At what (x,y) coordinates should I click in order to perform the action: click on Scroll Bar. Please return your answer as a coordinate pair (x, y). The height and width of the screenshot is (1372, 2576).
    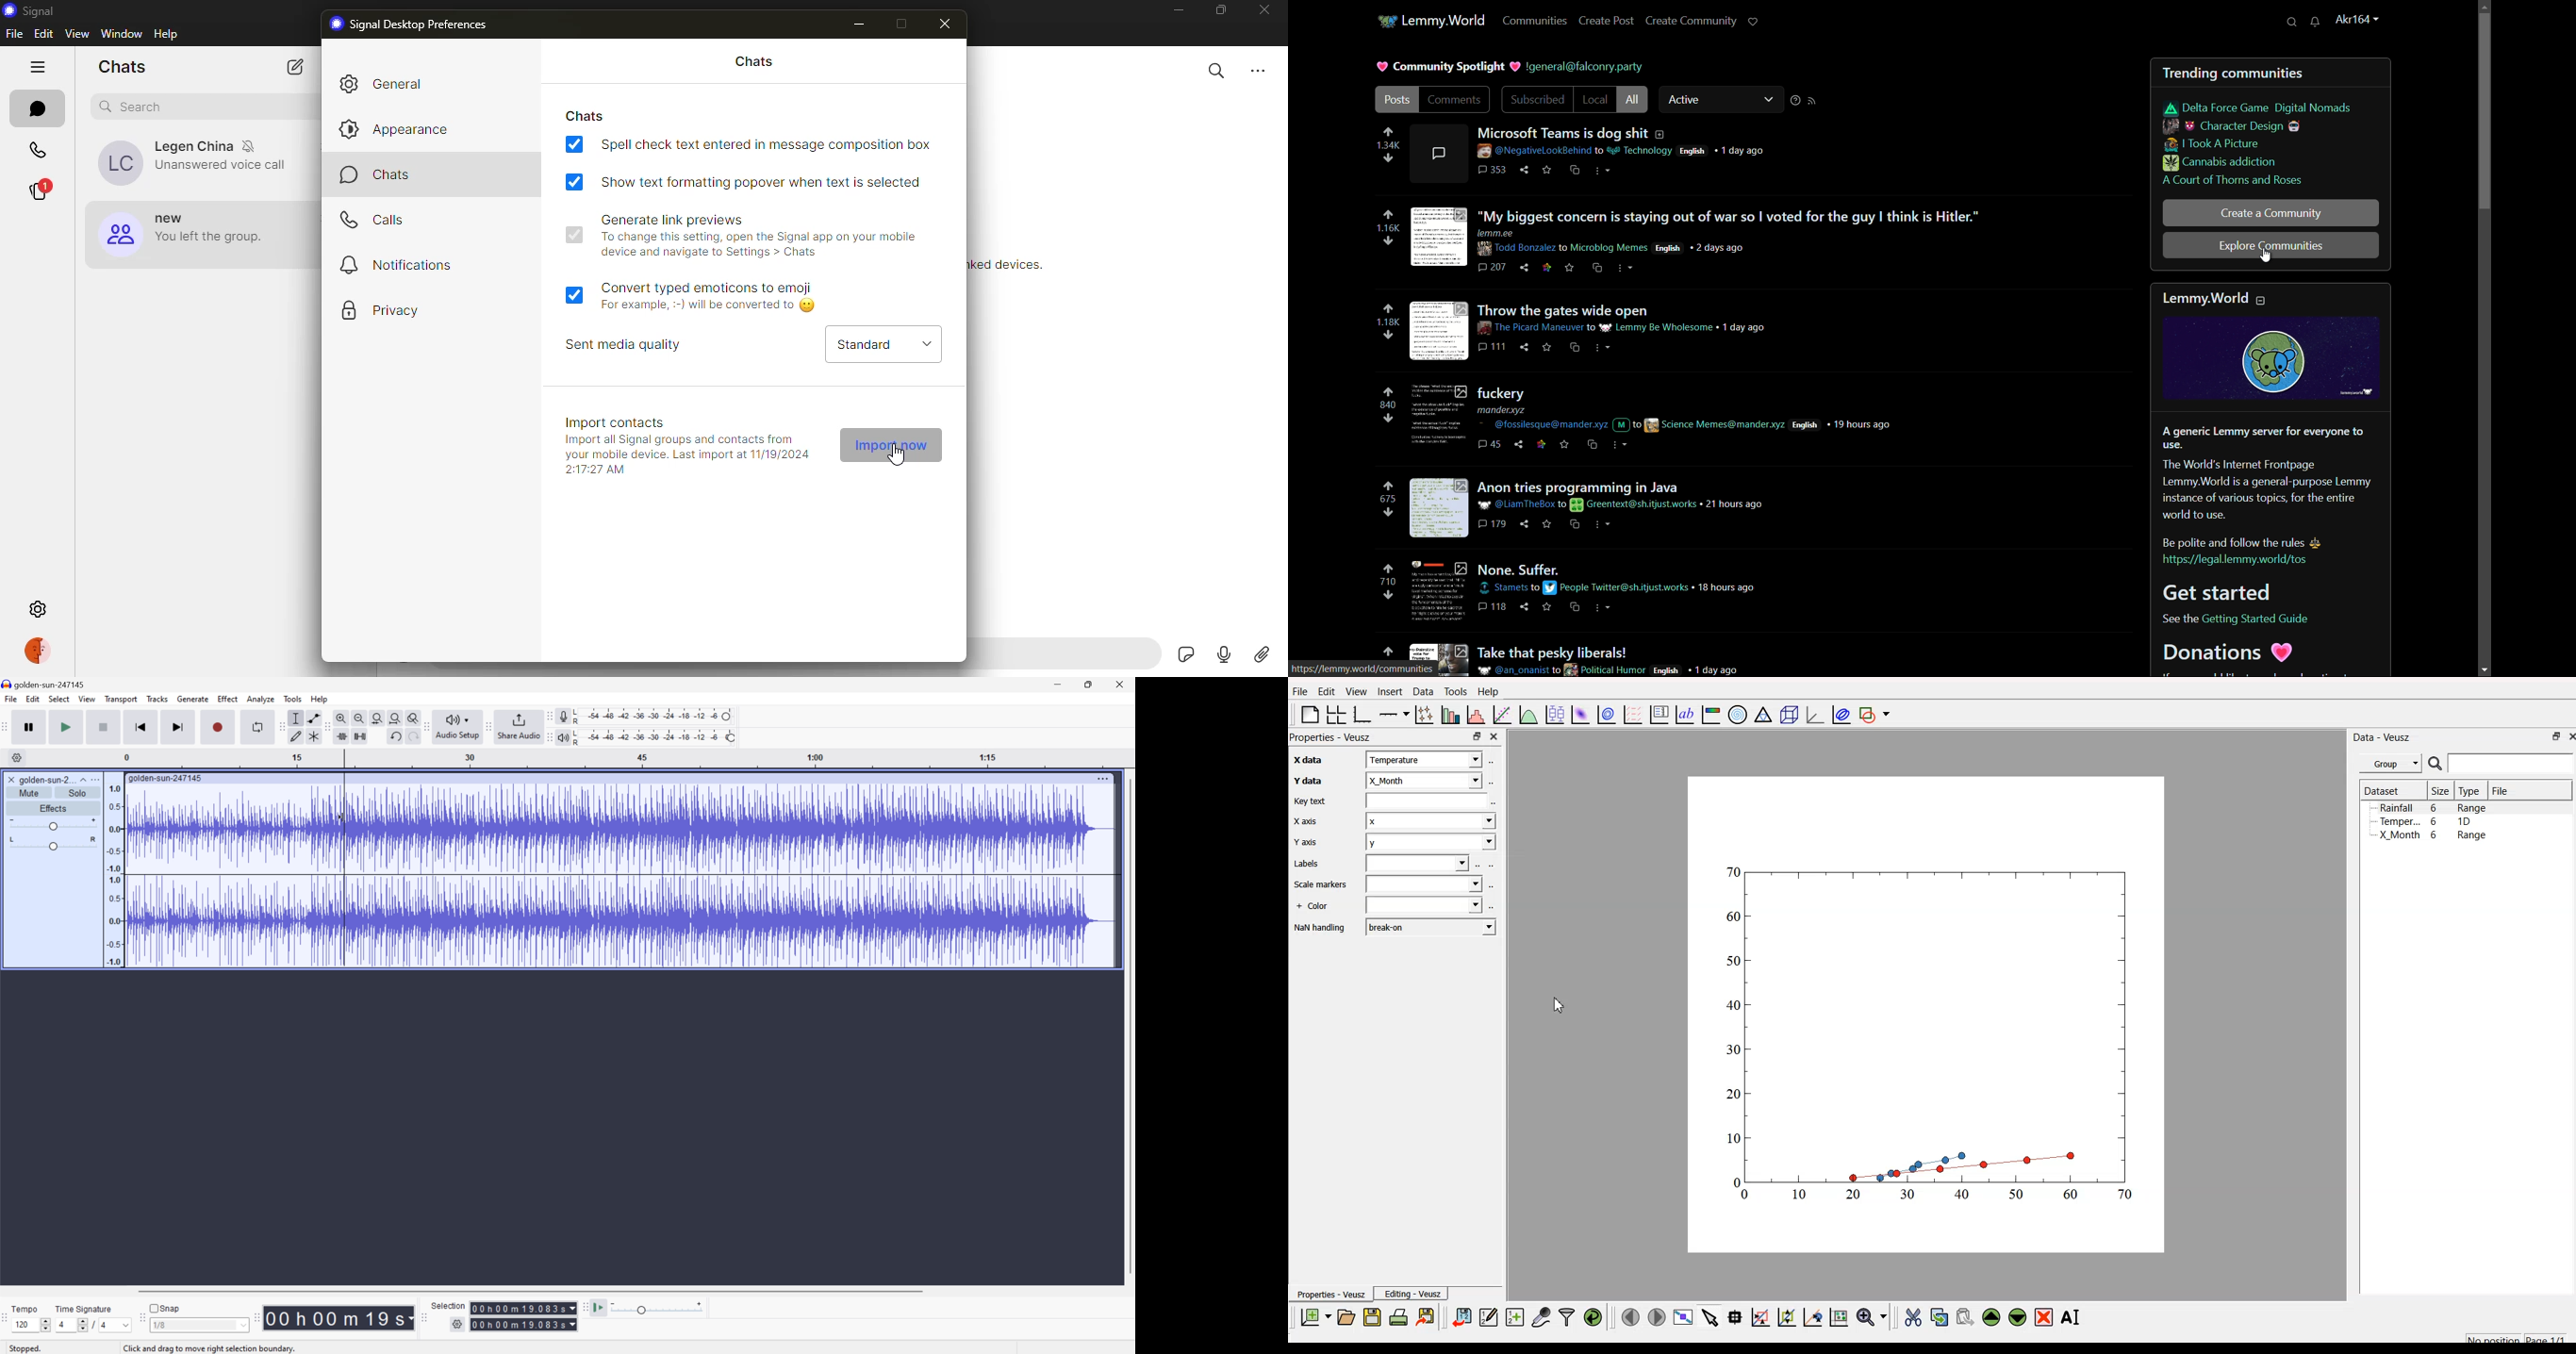
    Looking at the image, I should click on (1129, 1027).